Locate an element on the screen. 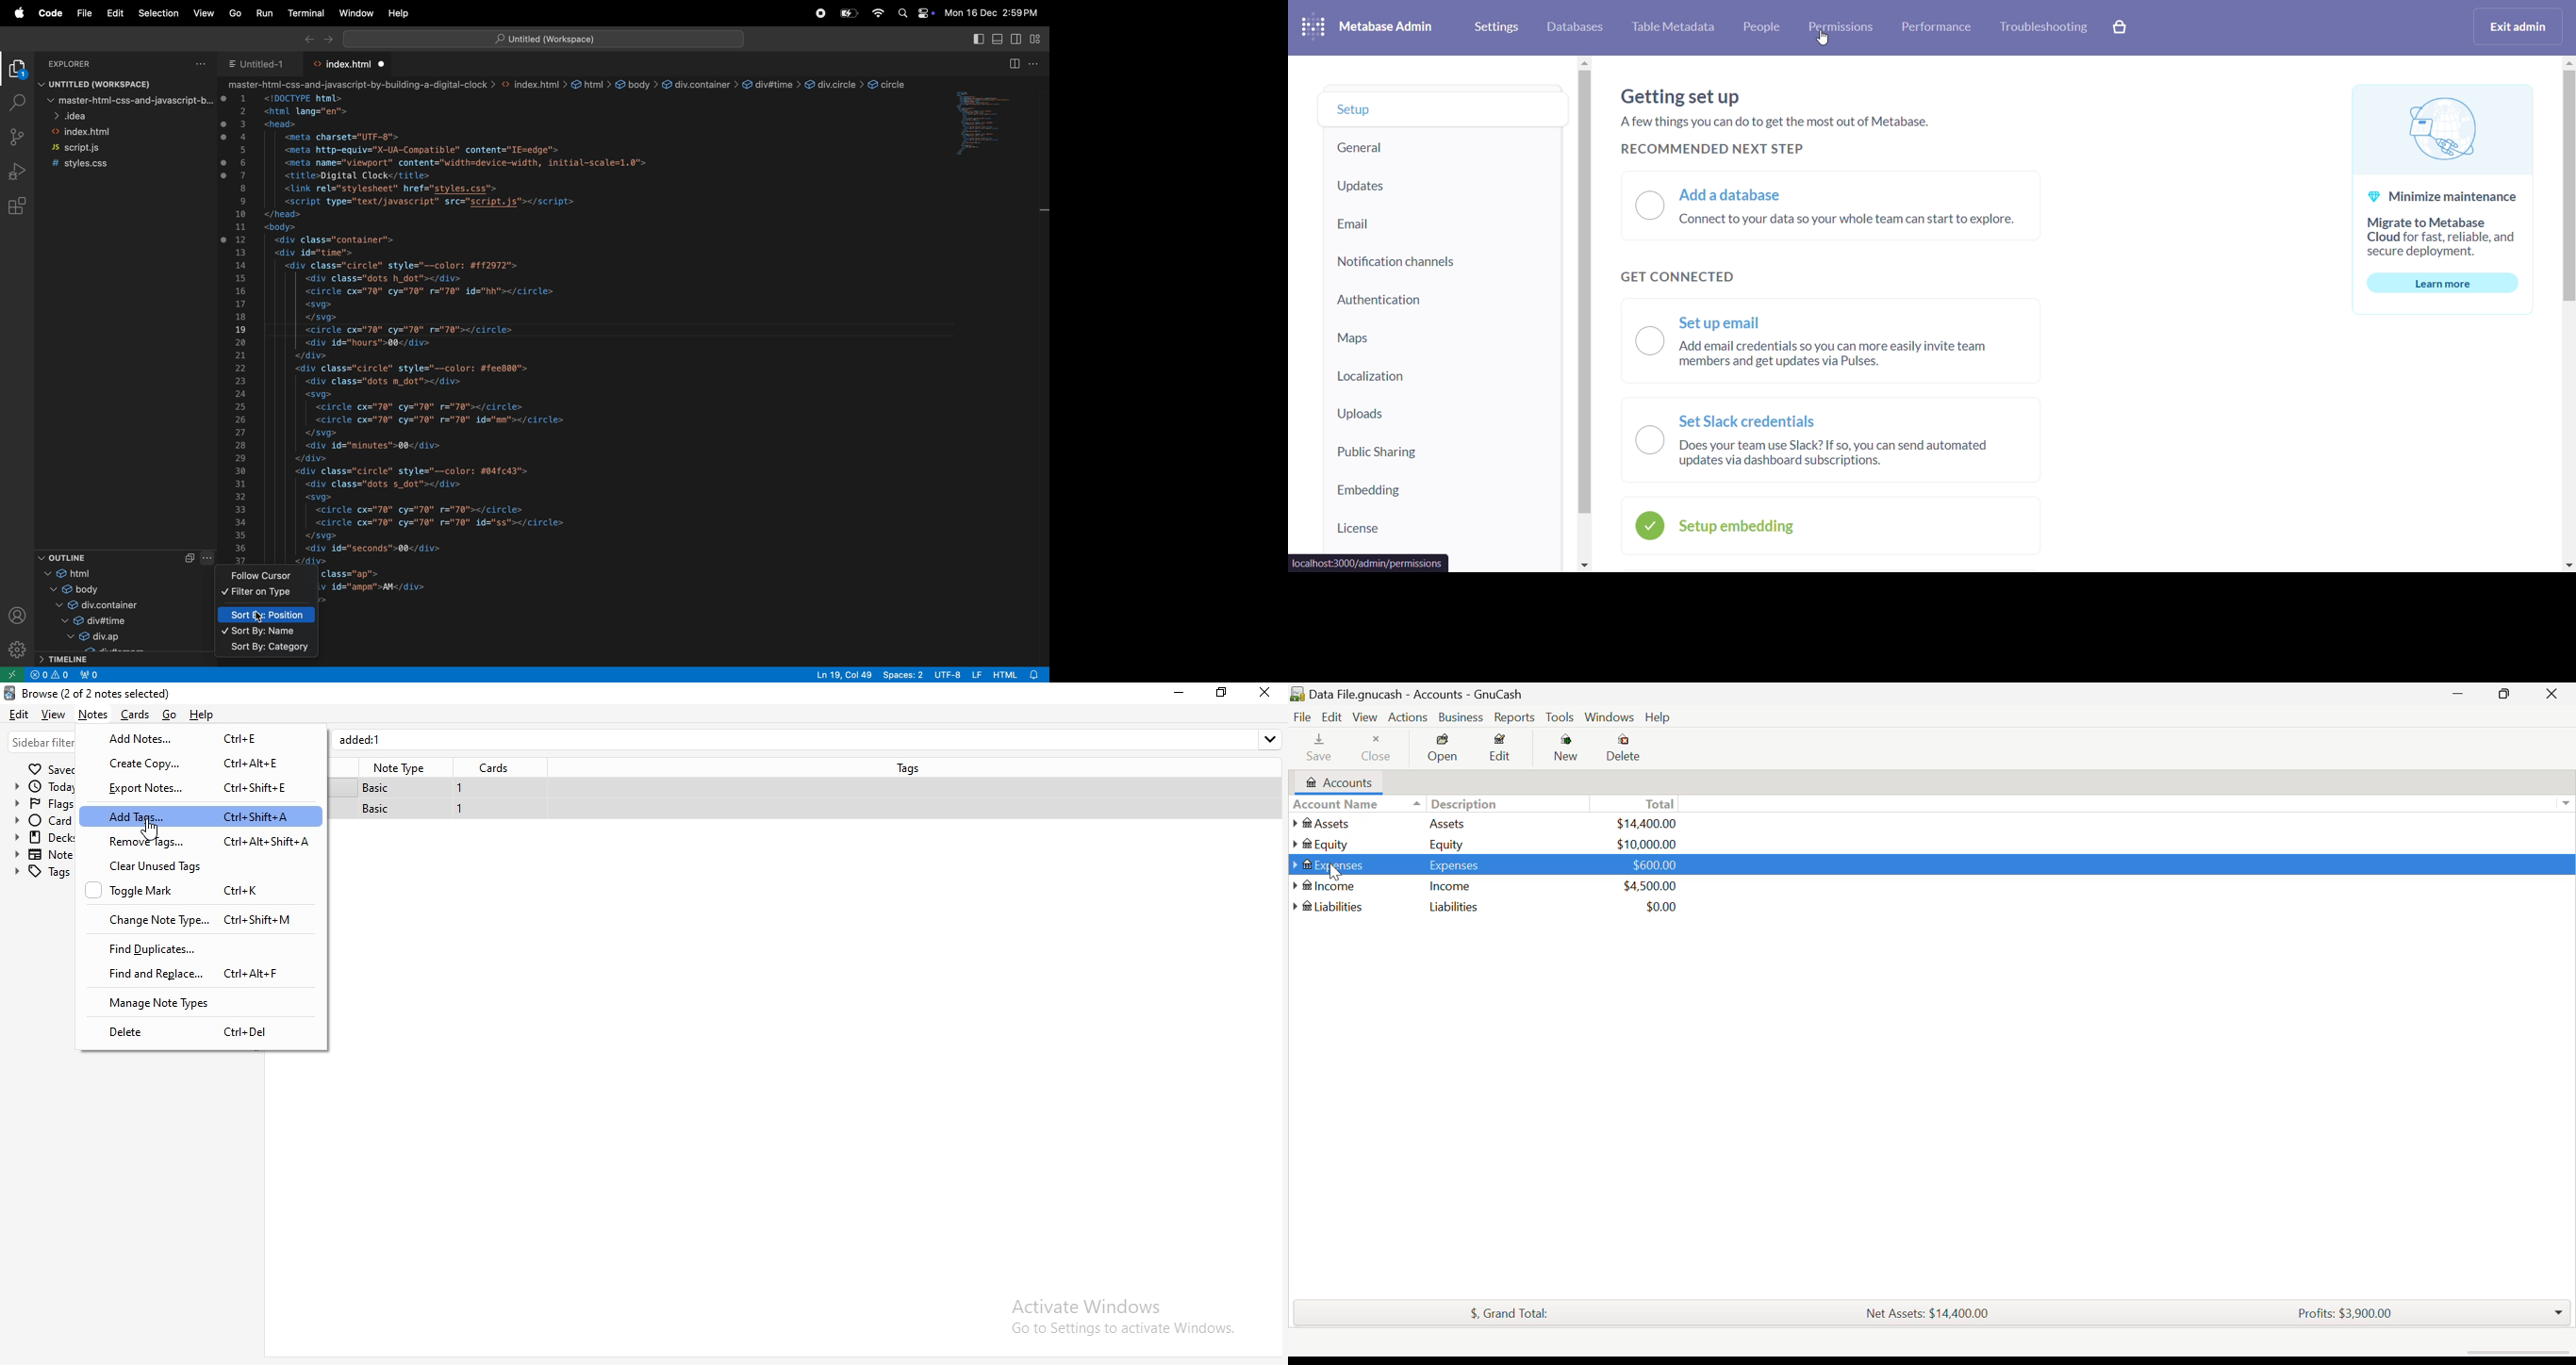 The width and height of the screenshot is (2576, 1372). edit is located at coordinates (18, 713).